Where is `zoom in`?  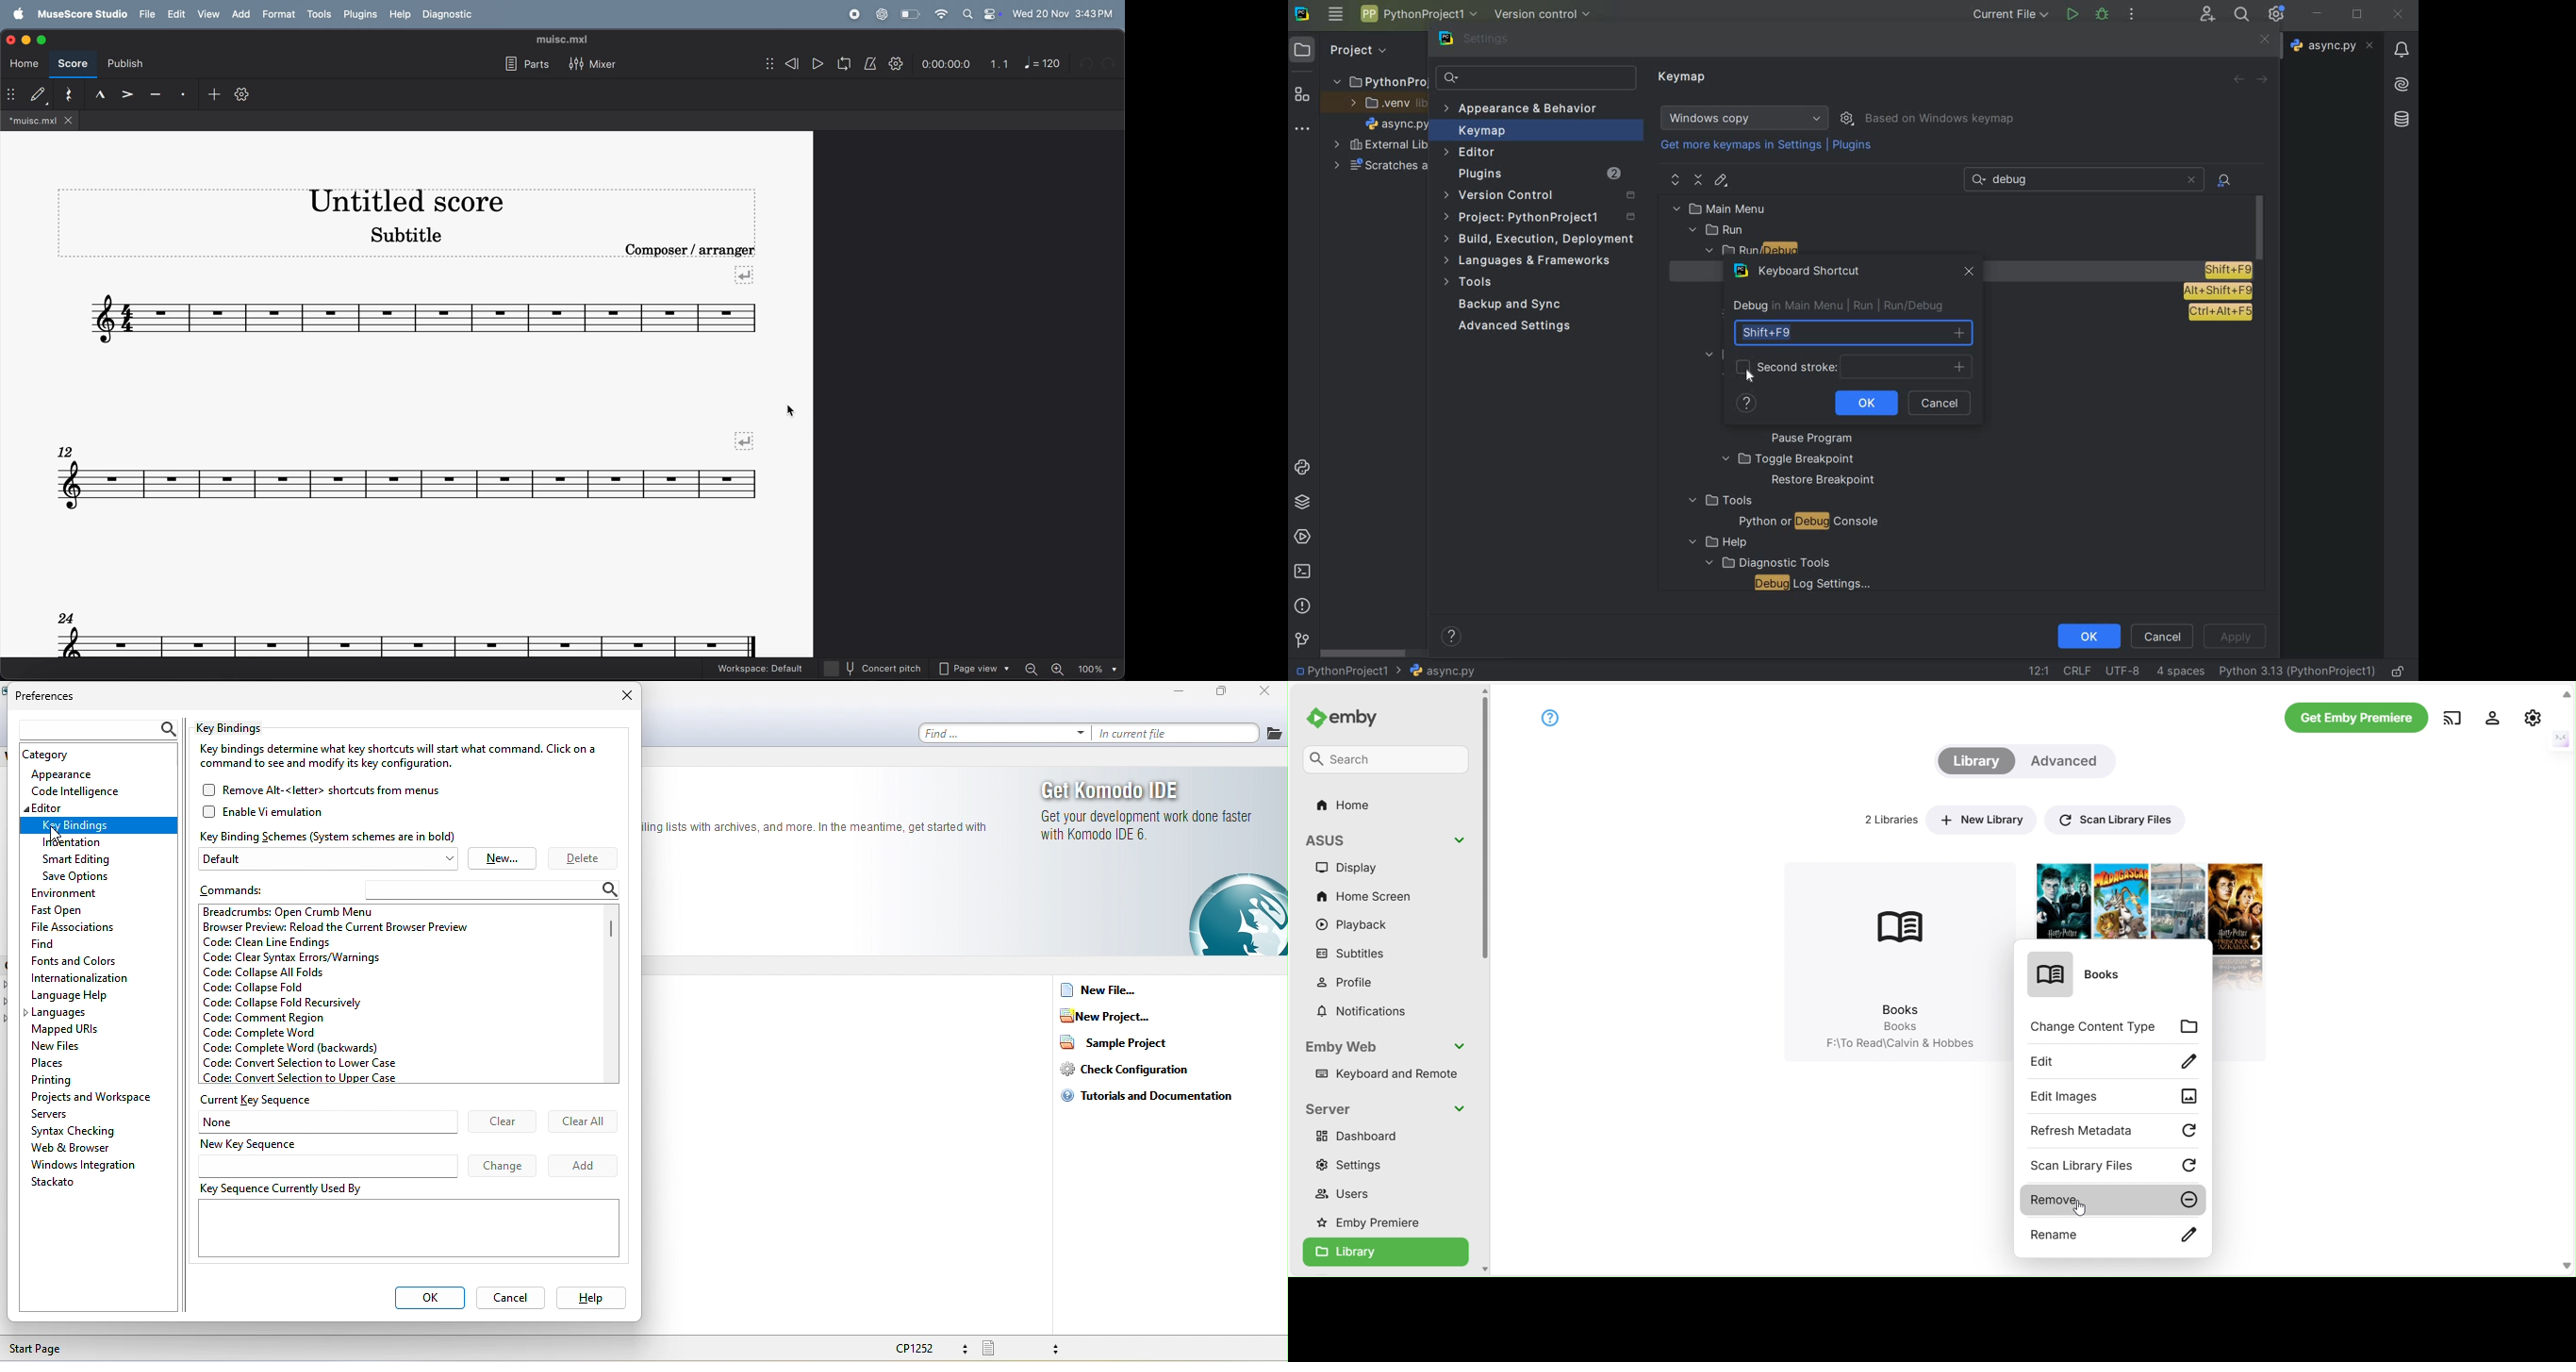
zoom in is located at coordinates (1057, 667).